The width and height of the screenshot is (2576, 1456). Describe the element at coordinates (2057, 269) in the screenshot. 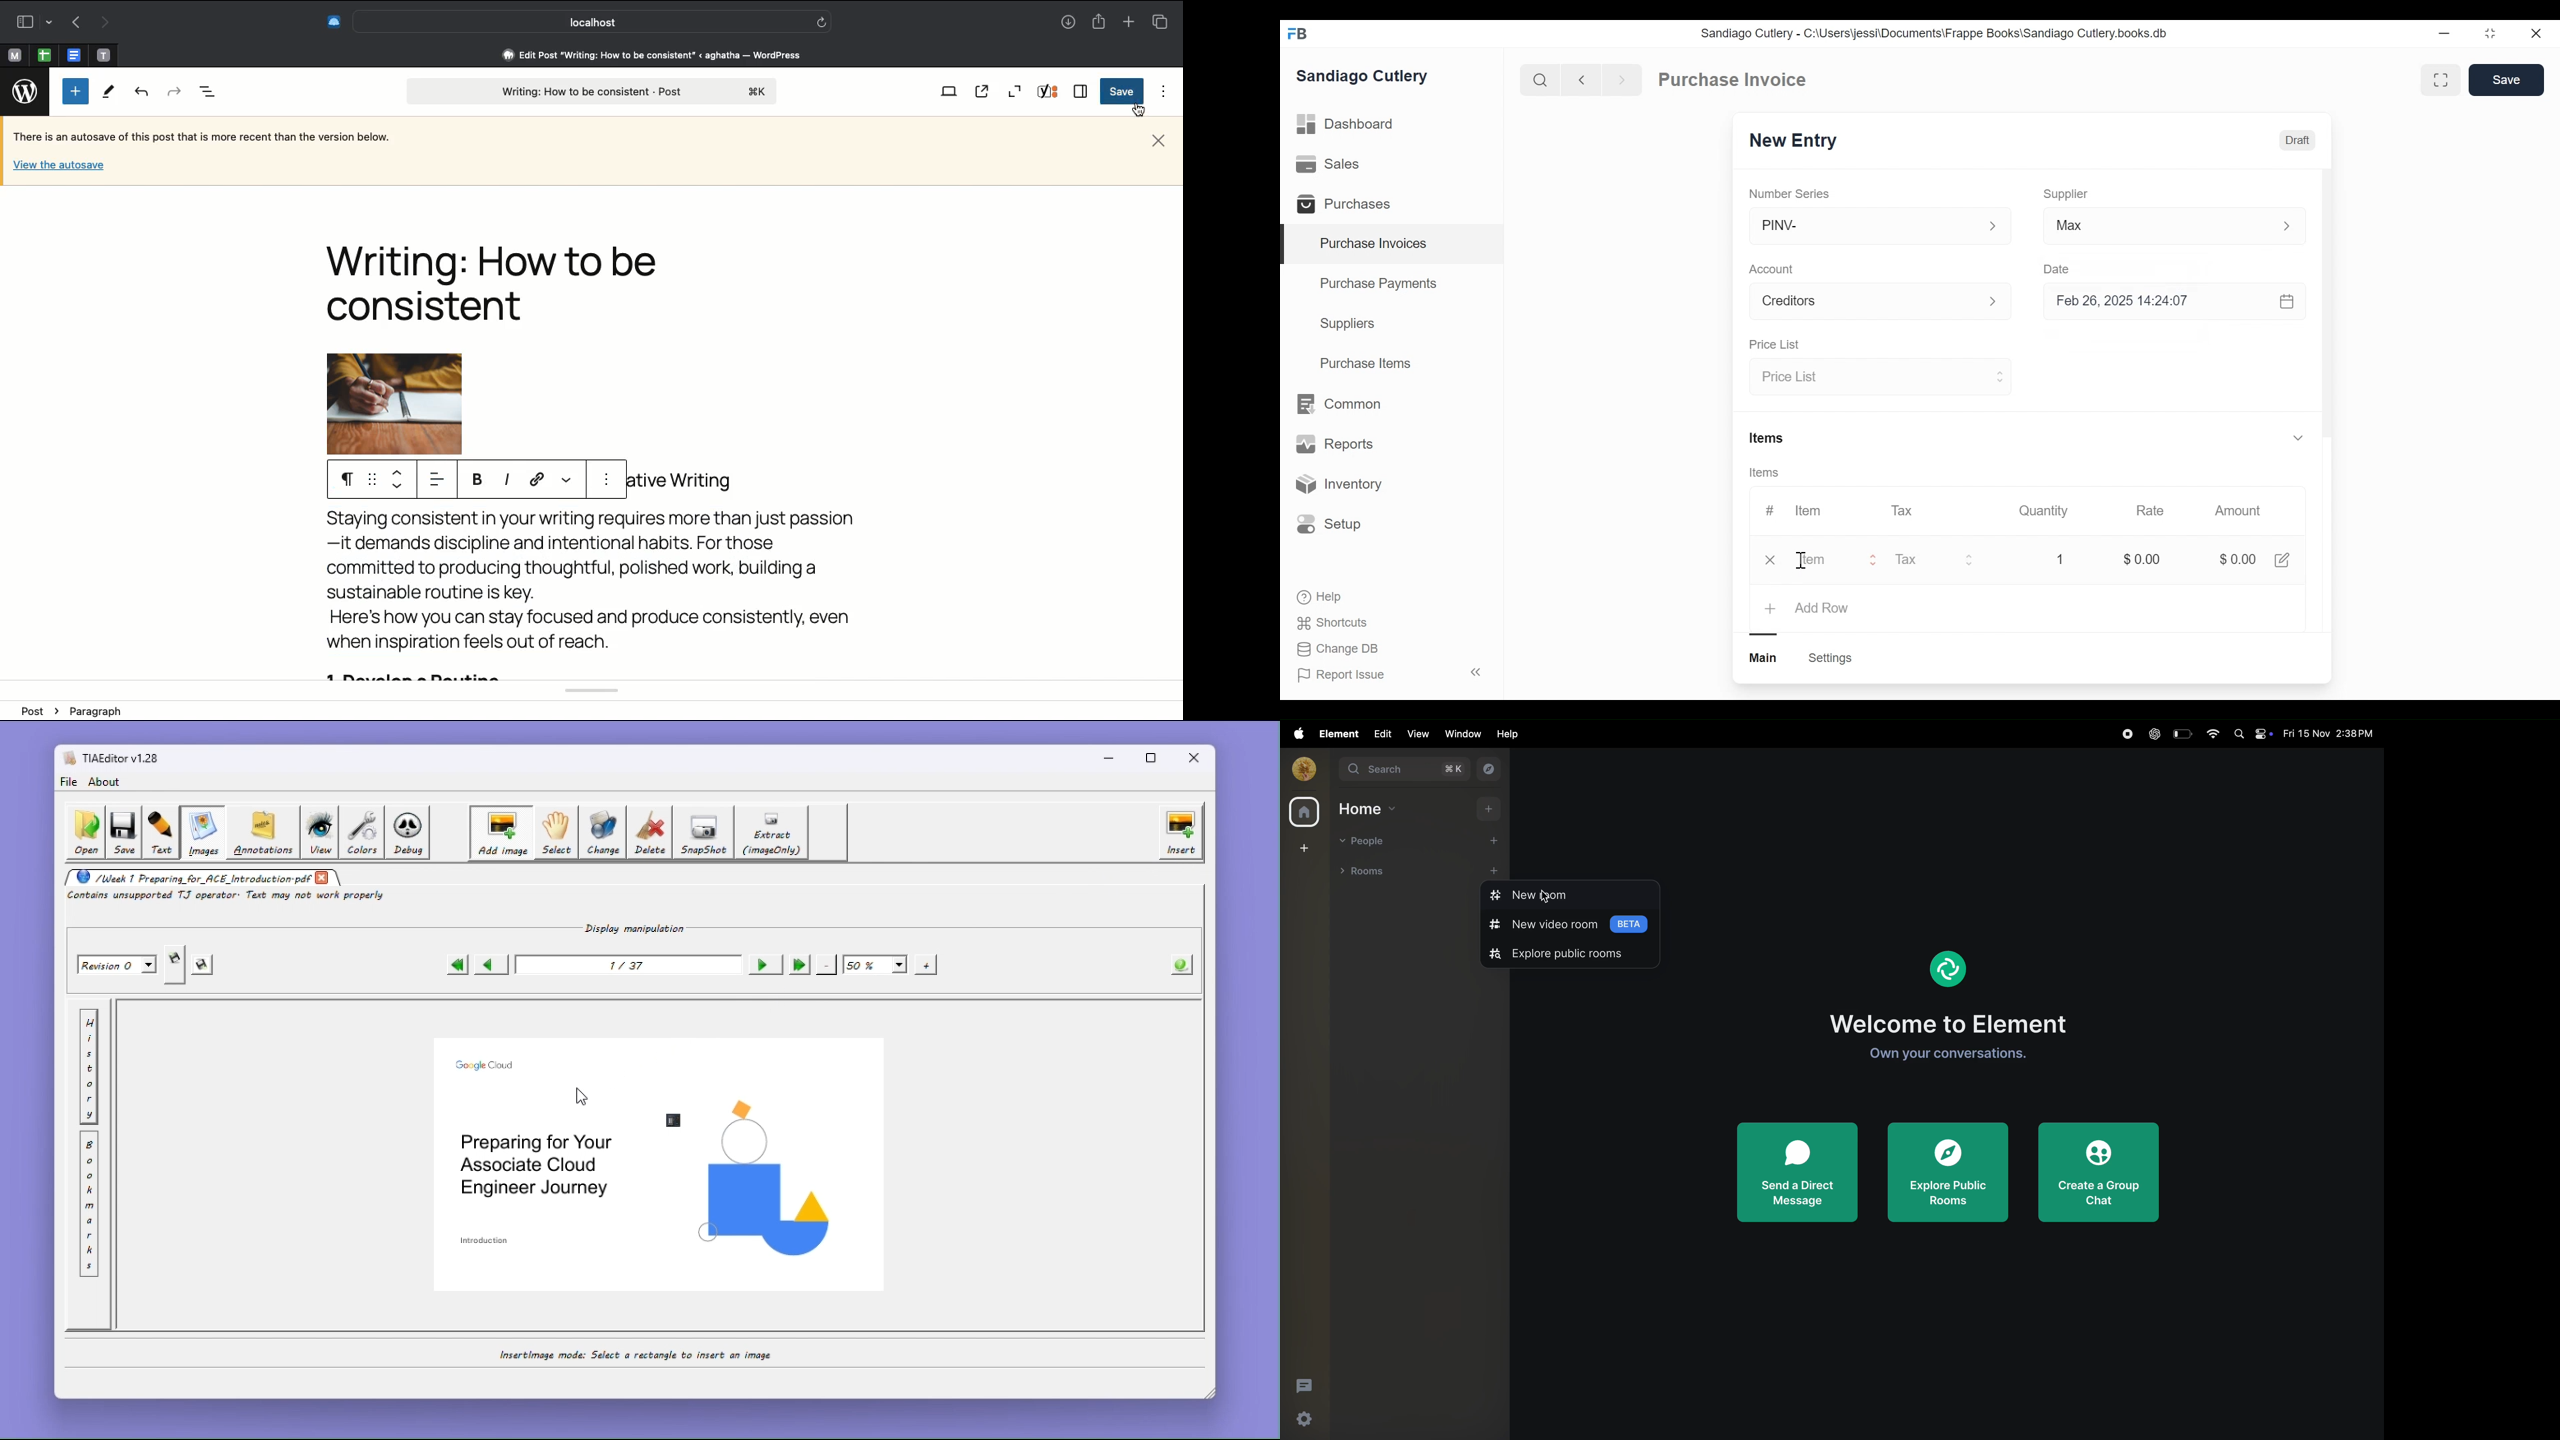

I see `Date` at that location.